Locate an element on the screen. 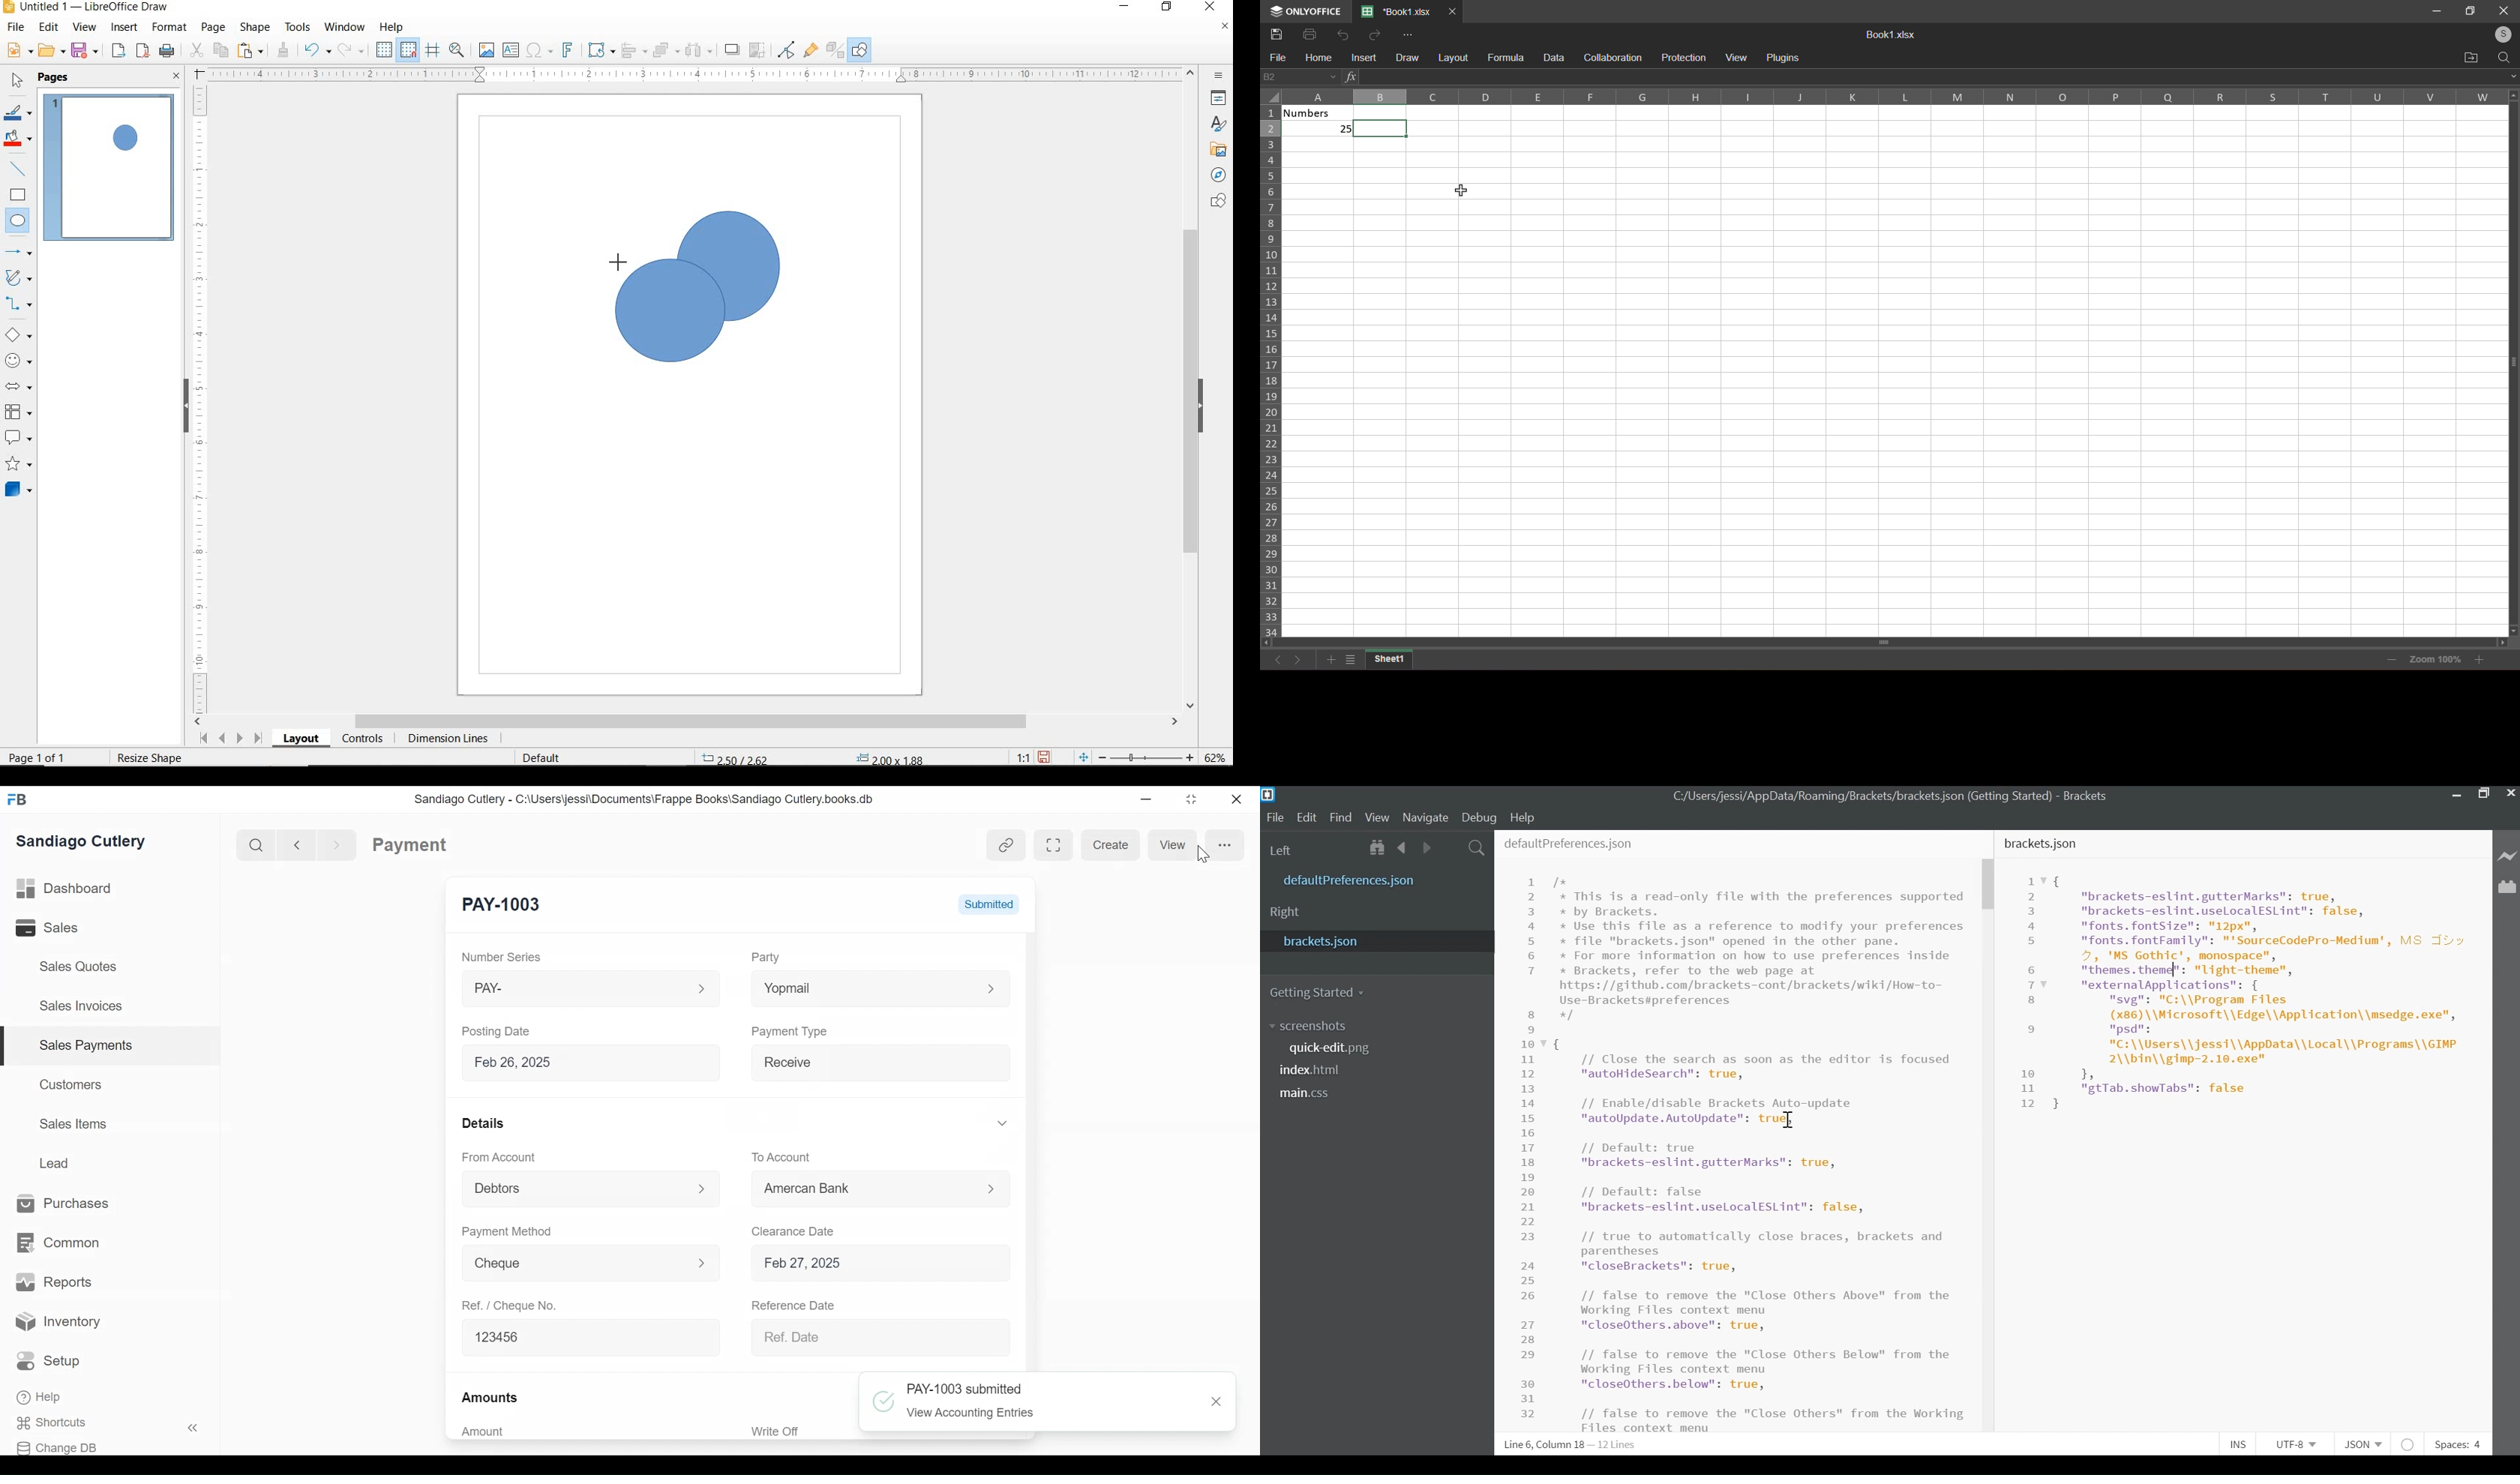 This screenshot has height=1484, width=2520. Sandiago Cutlery - C:\Users\jessi\Documents\Frappe Books\Sandiago Cutlery.books.db is located at coordinates (644, 799).